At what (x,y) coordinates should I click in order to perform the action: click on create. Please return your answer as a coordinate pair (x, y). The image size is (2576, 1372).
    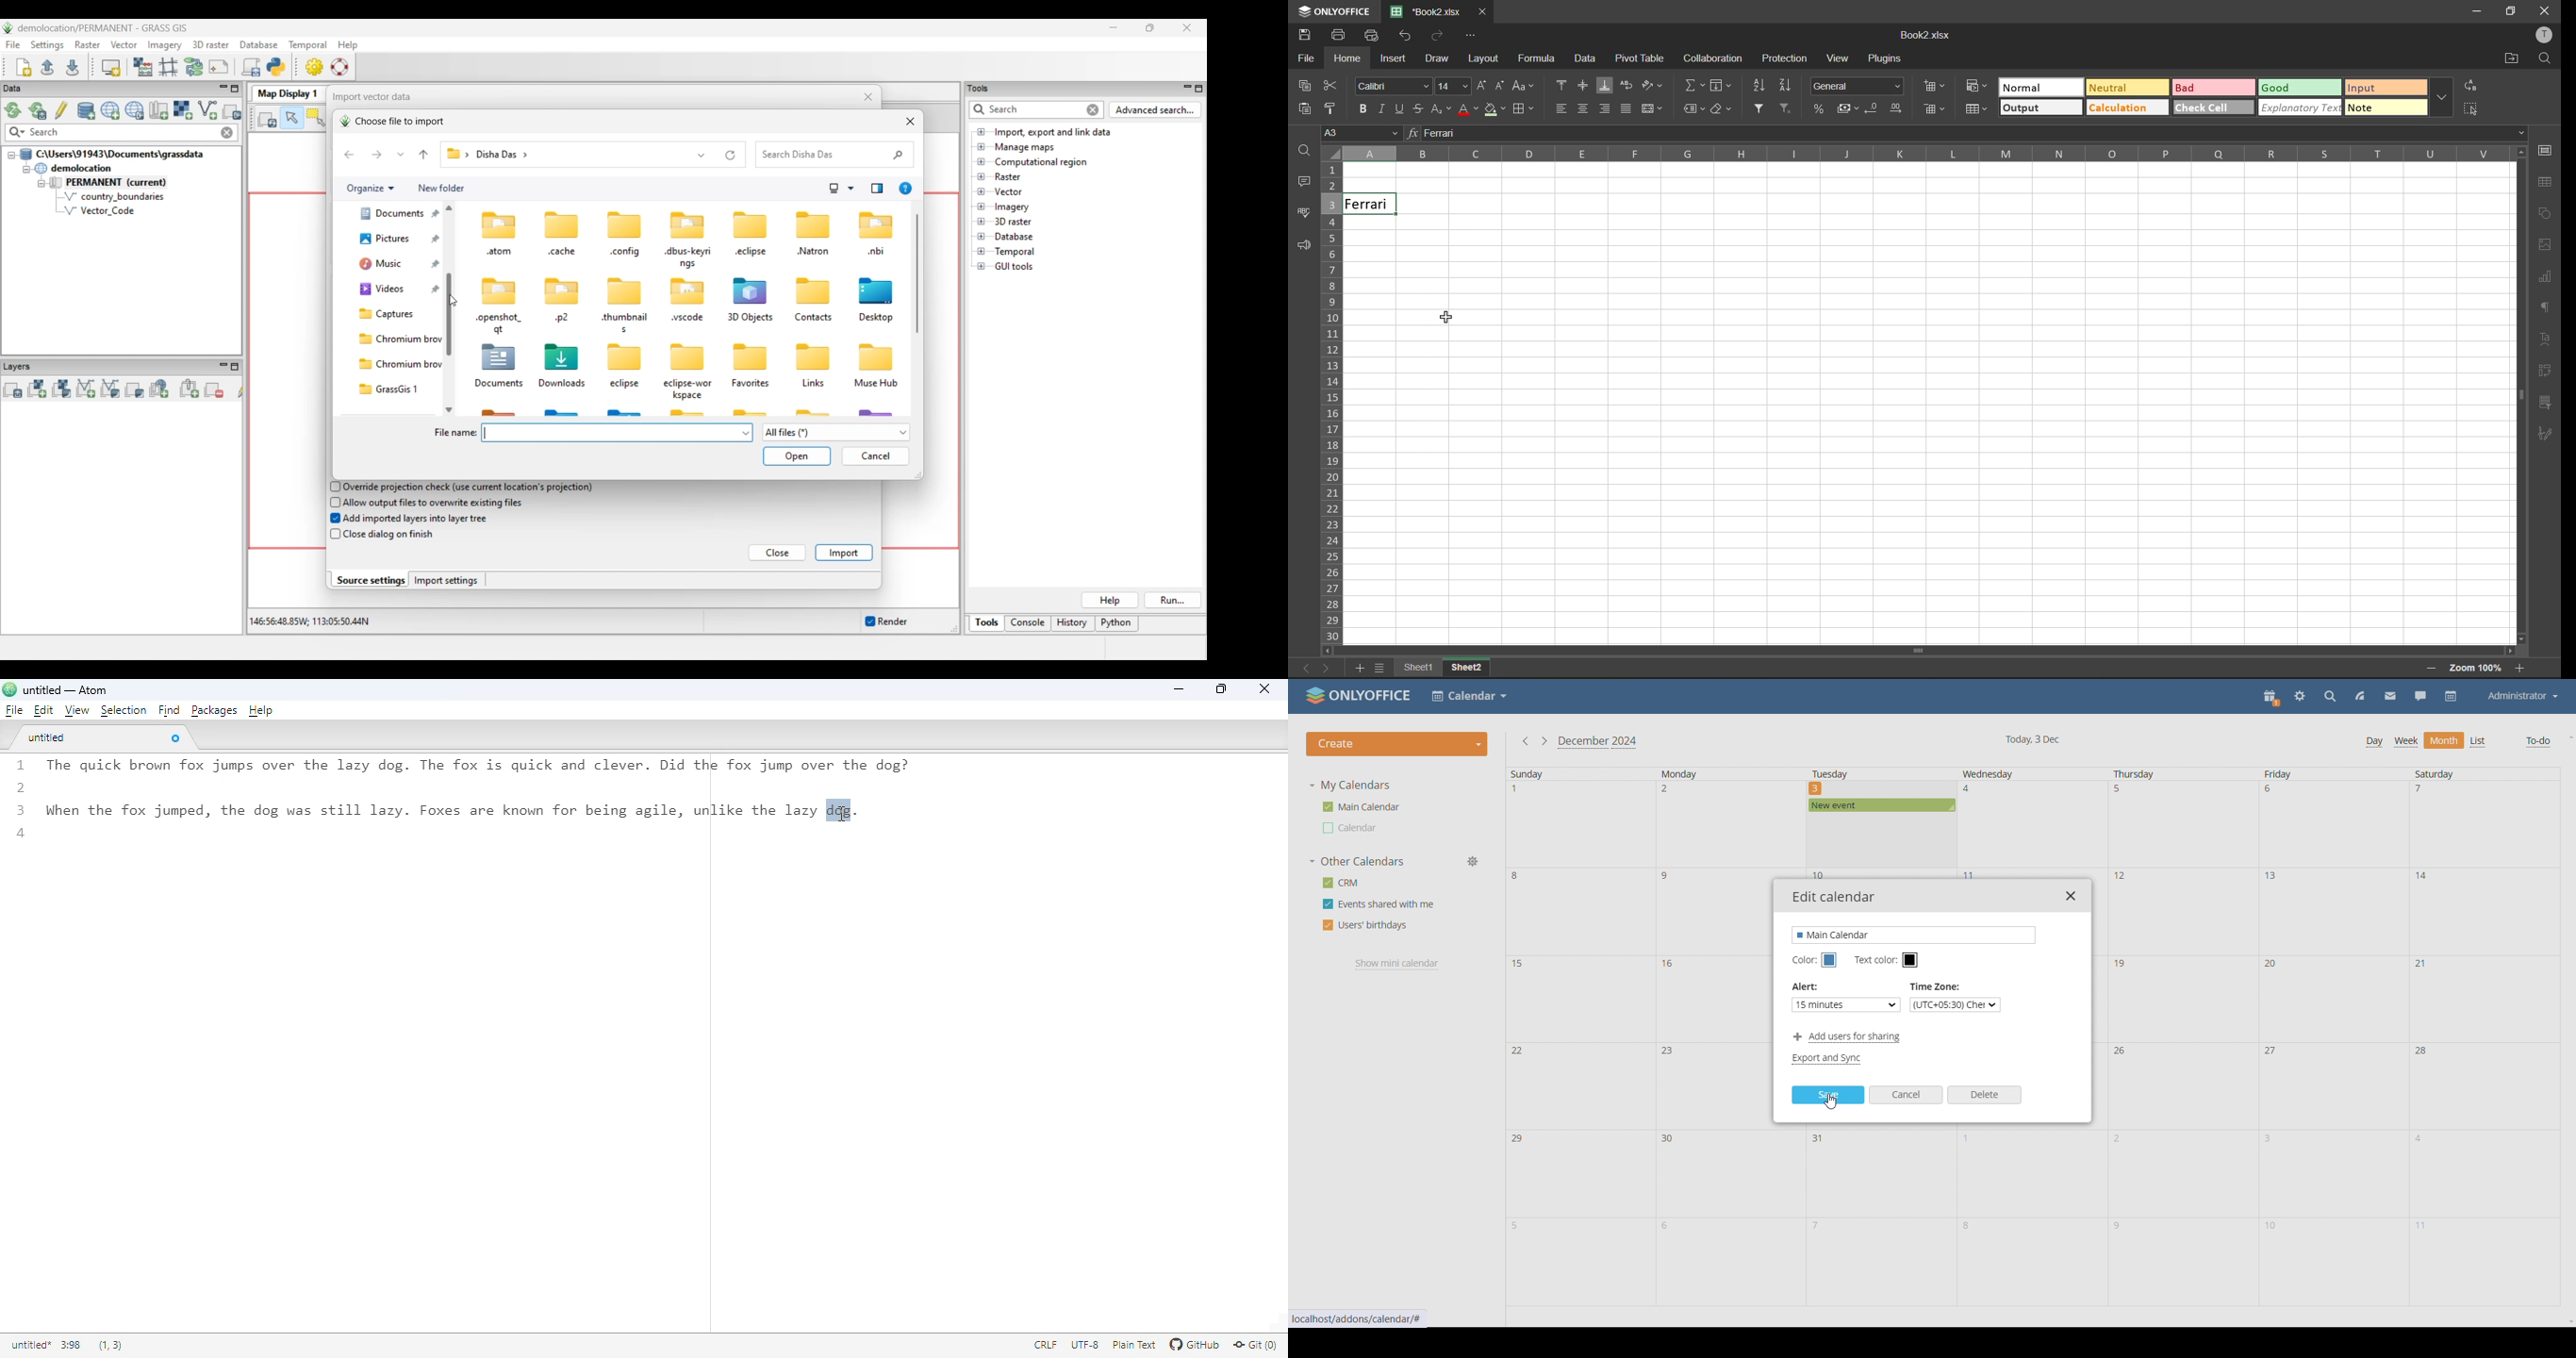
    Looking at the image, I should click on (1397, 745).